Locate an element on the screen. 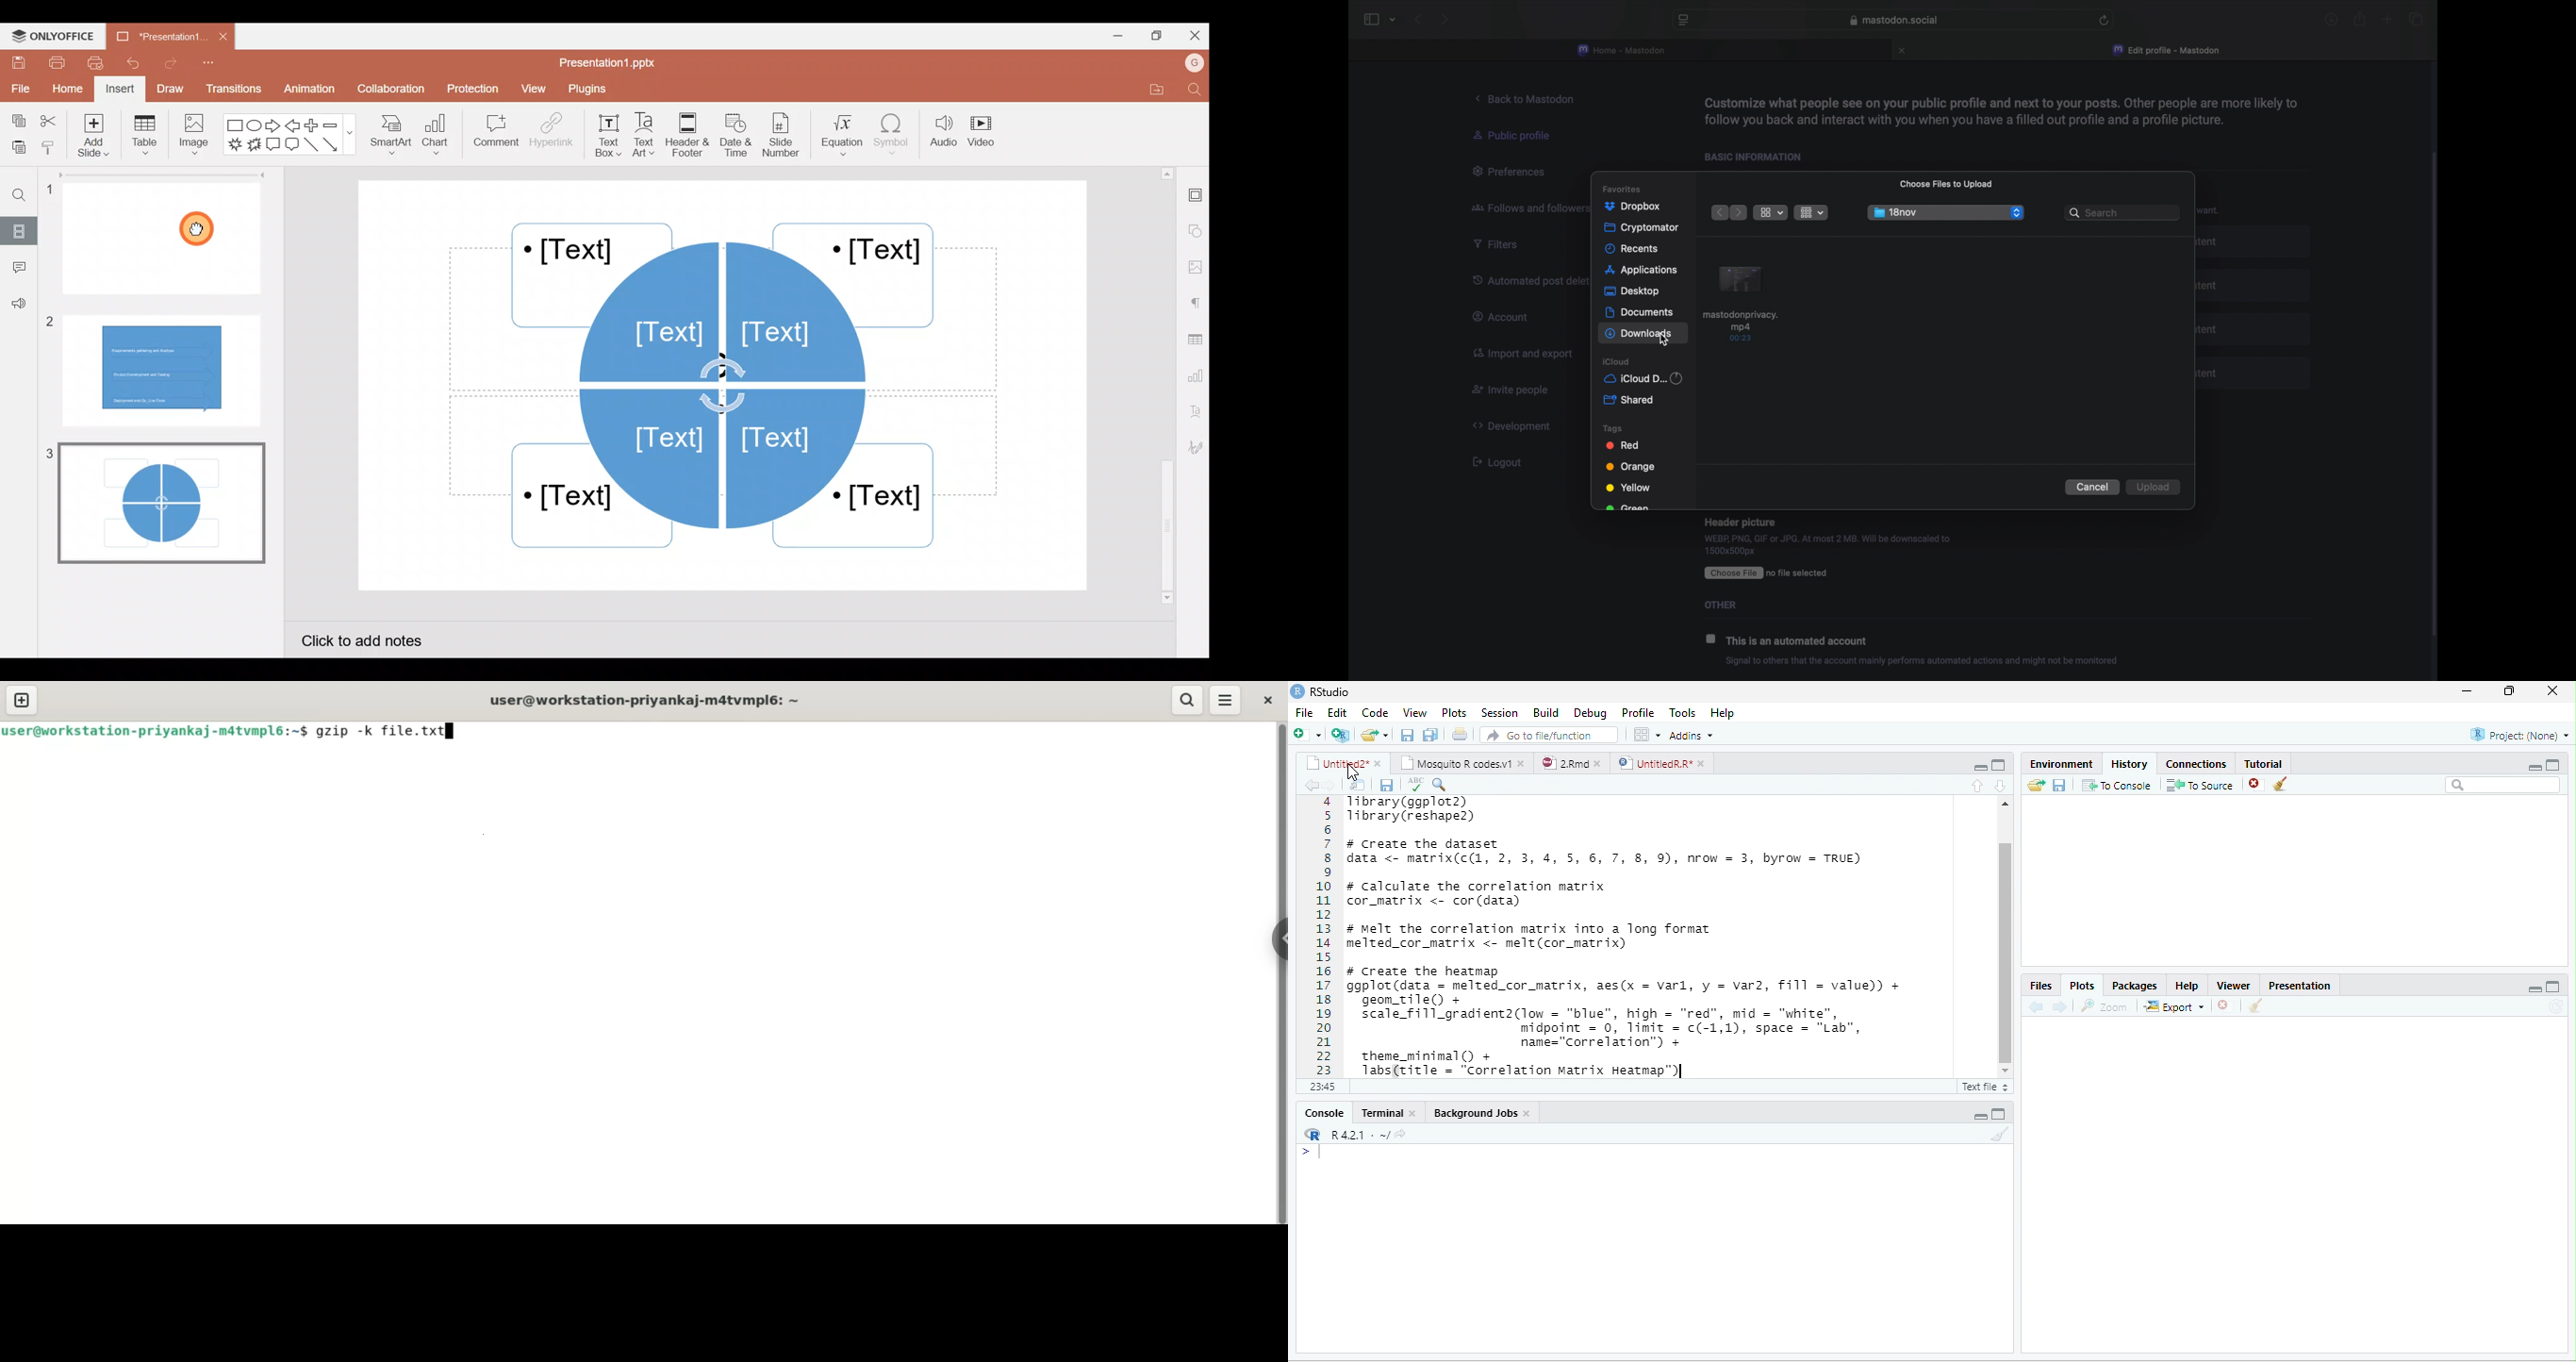 The width and height of the screenshot is (2576, 1372). iCloud d... is located at coordinates (1644, 378).